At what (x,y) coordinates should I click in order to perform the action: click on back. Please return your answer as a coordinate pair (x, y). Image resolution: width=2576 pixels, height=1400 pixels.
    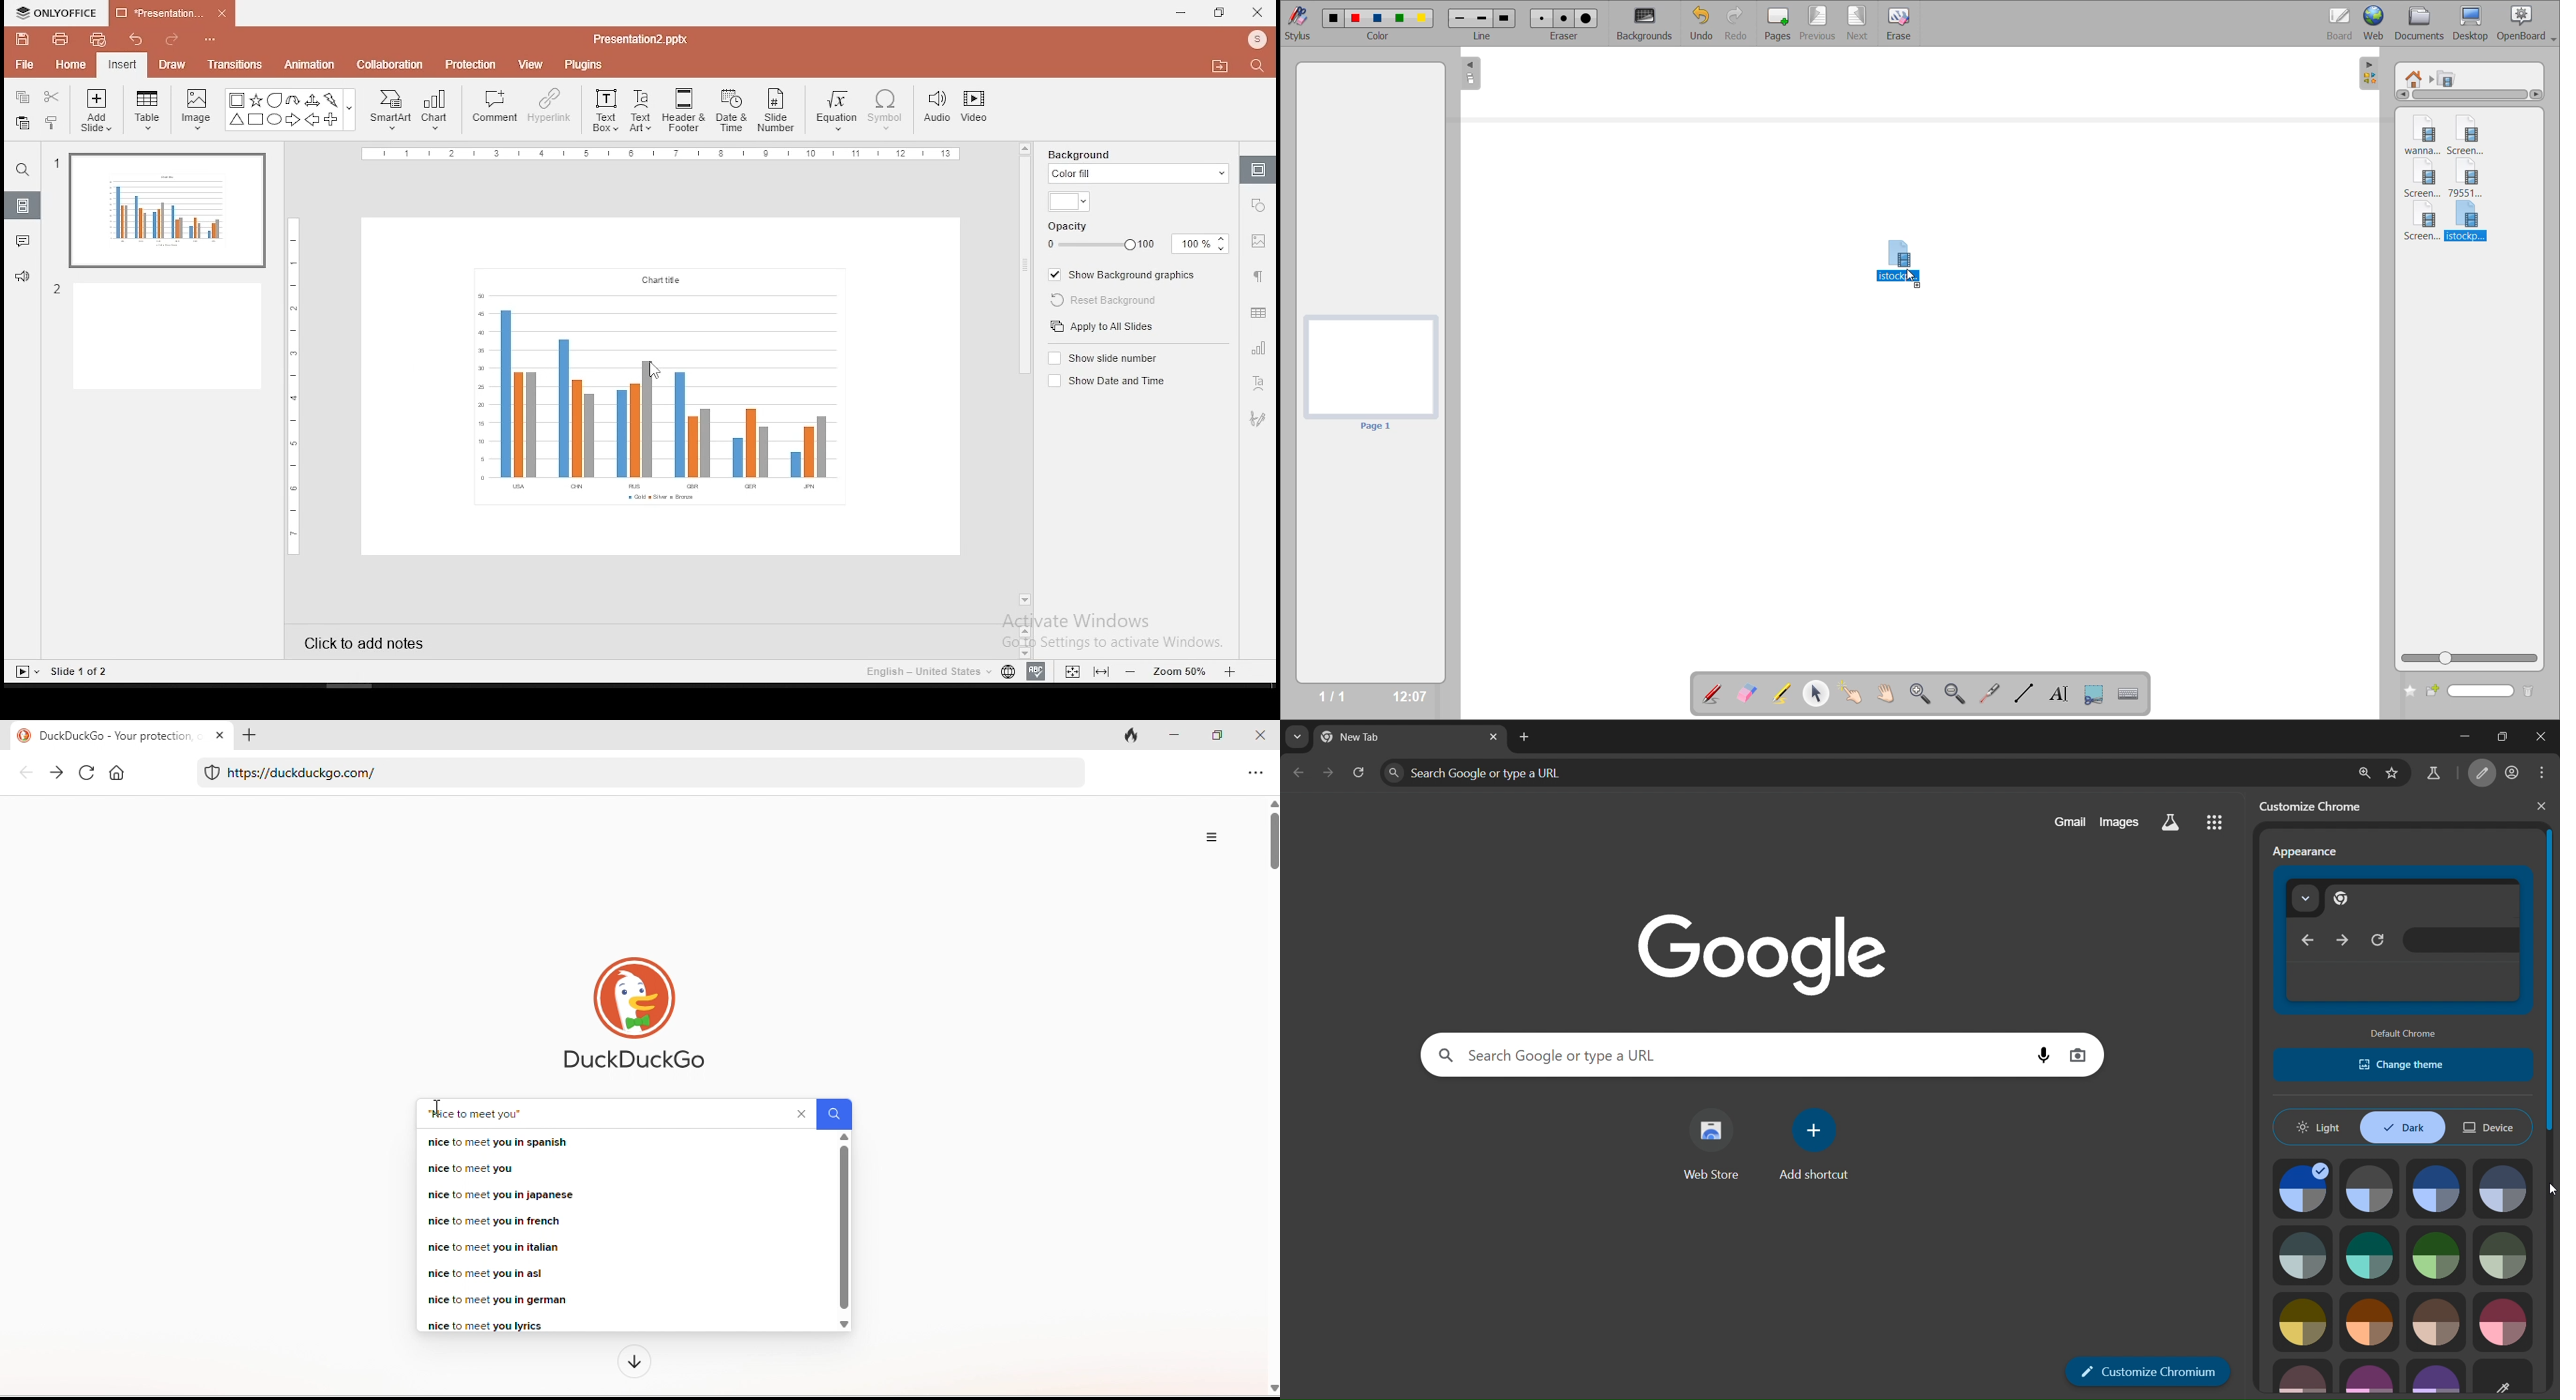
    Looking at the image, I should click on (27, 773).